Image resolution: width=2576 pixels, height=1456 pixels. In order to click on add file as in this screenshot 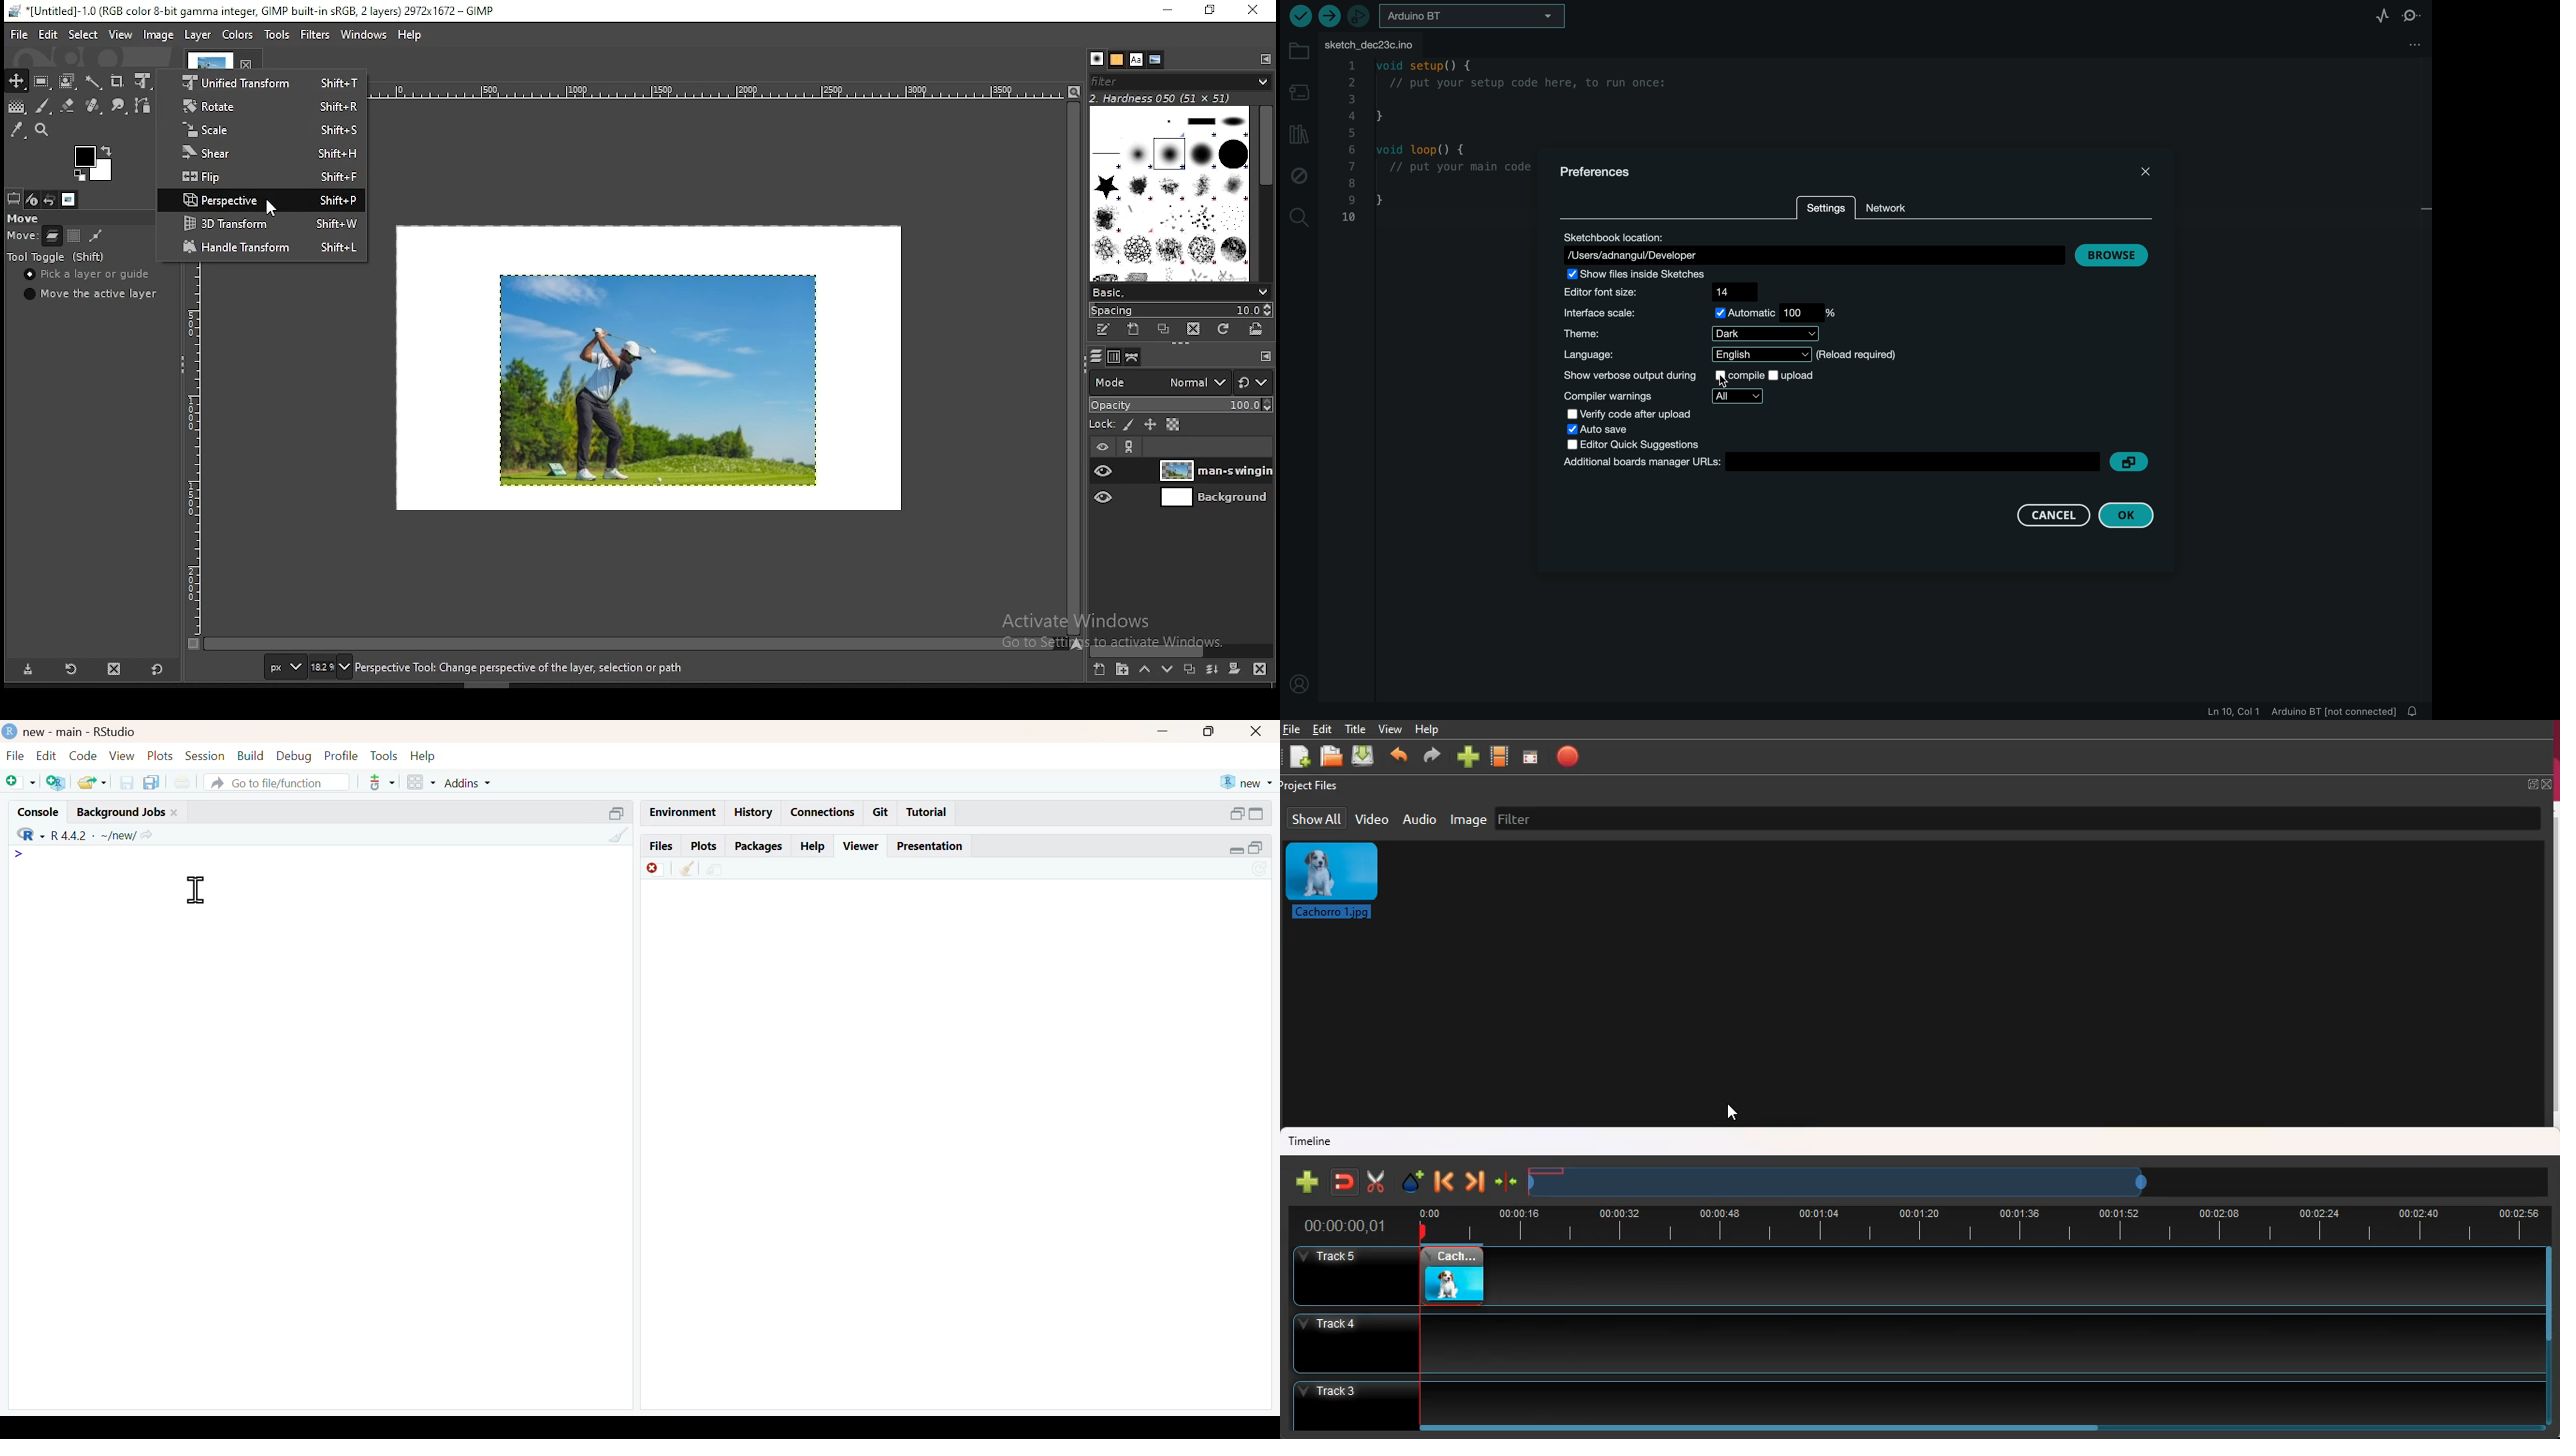, I will do `click(23, 783)`.